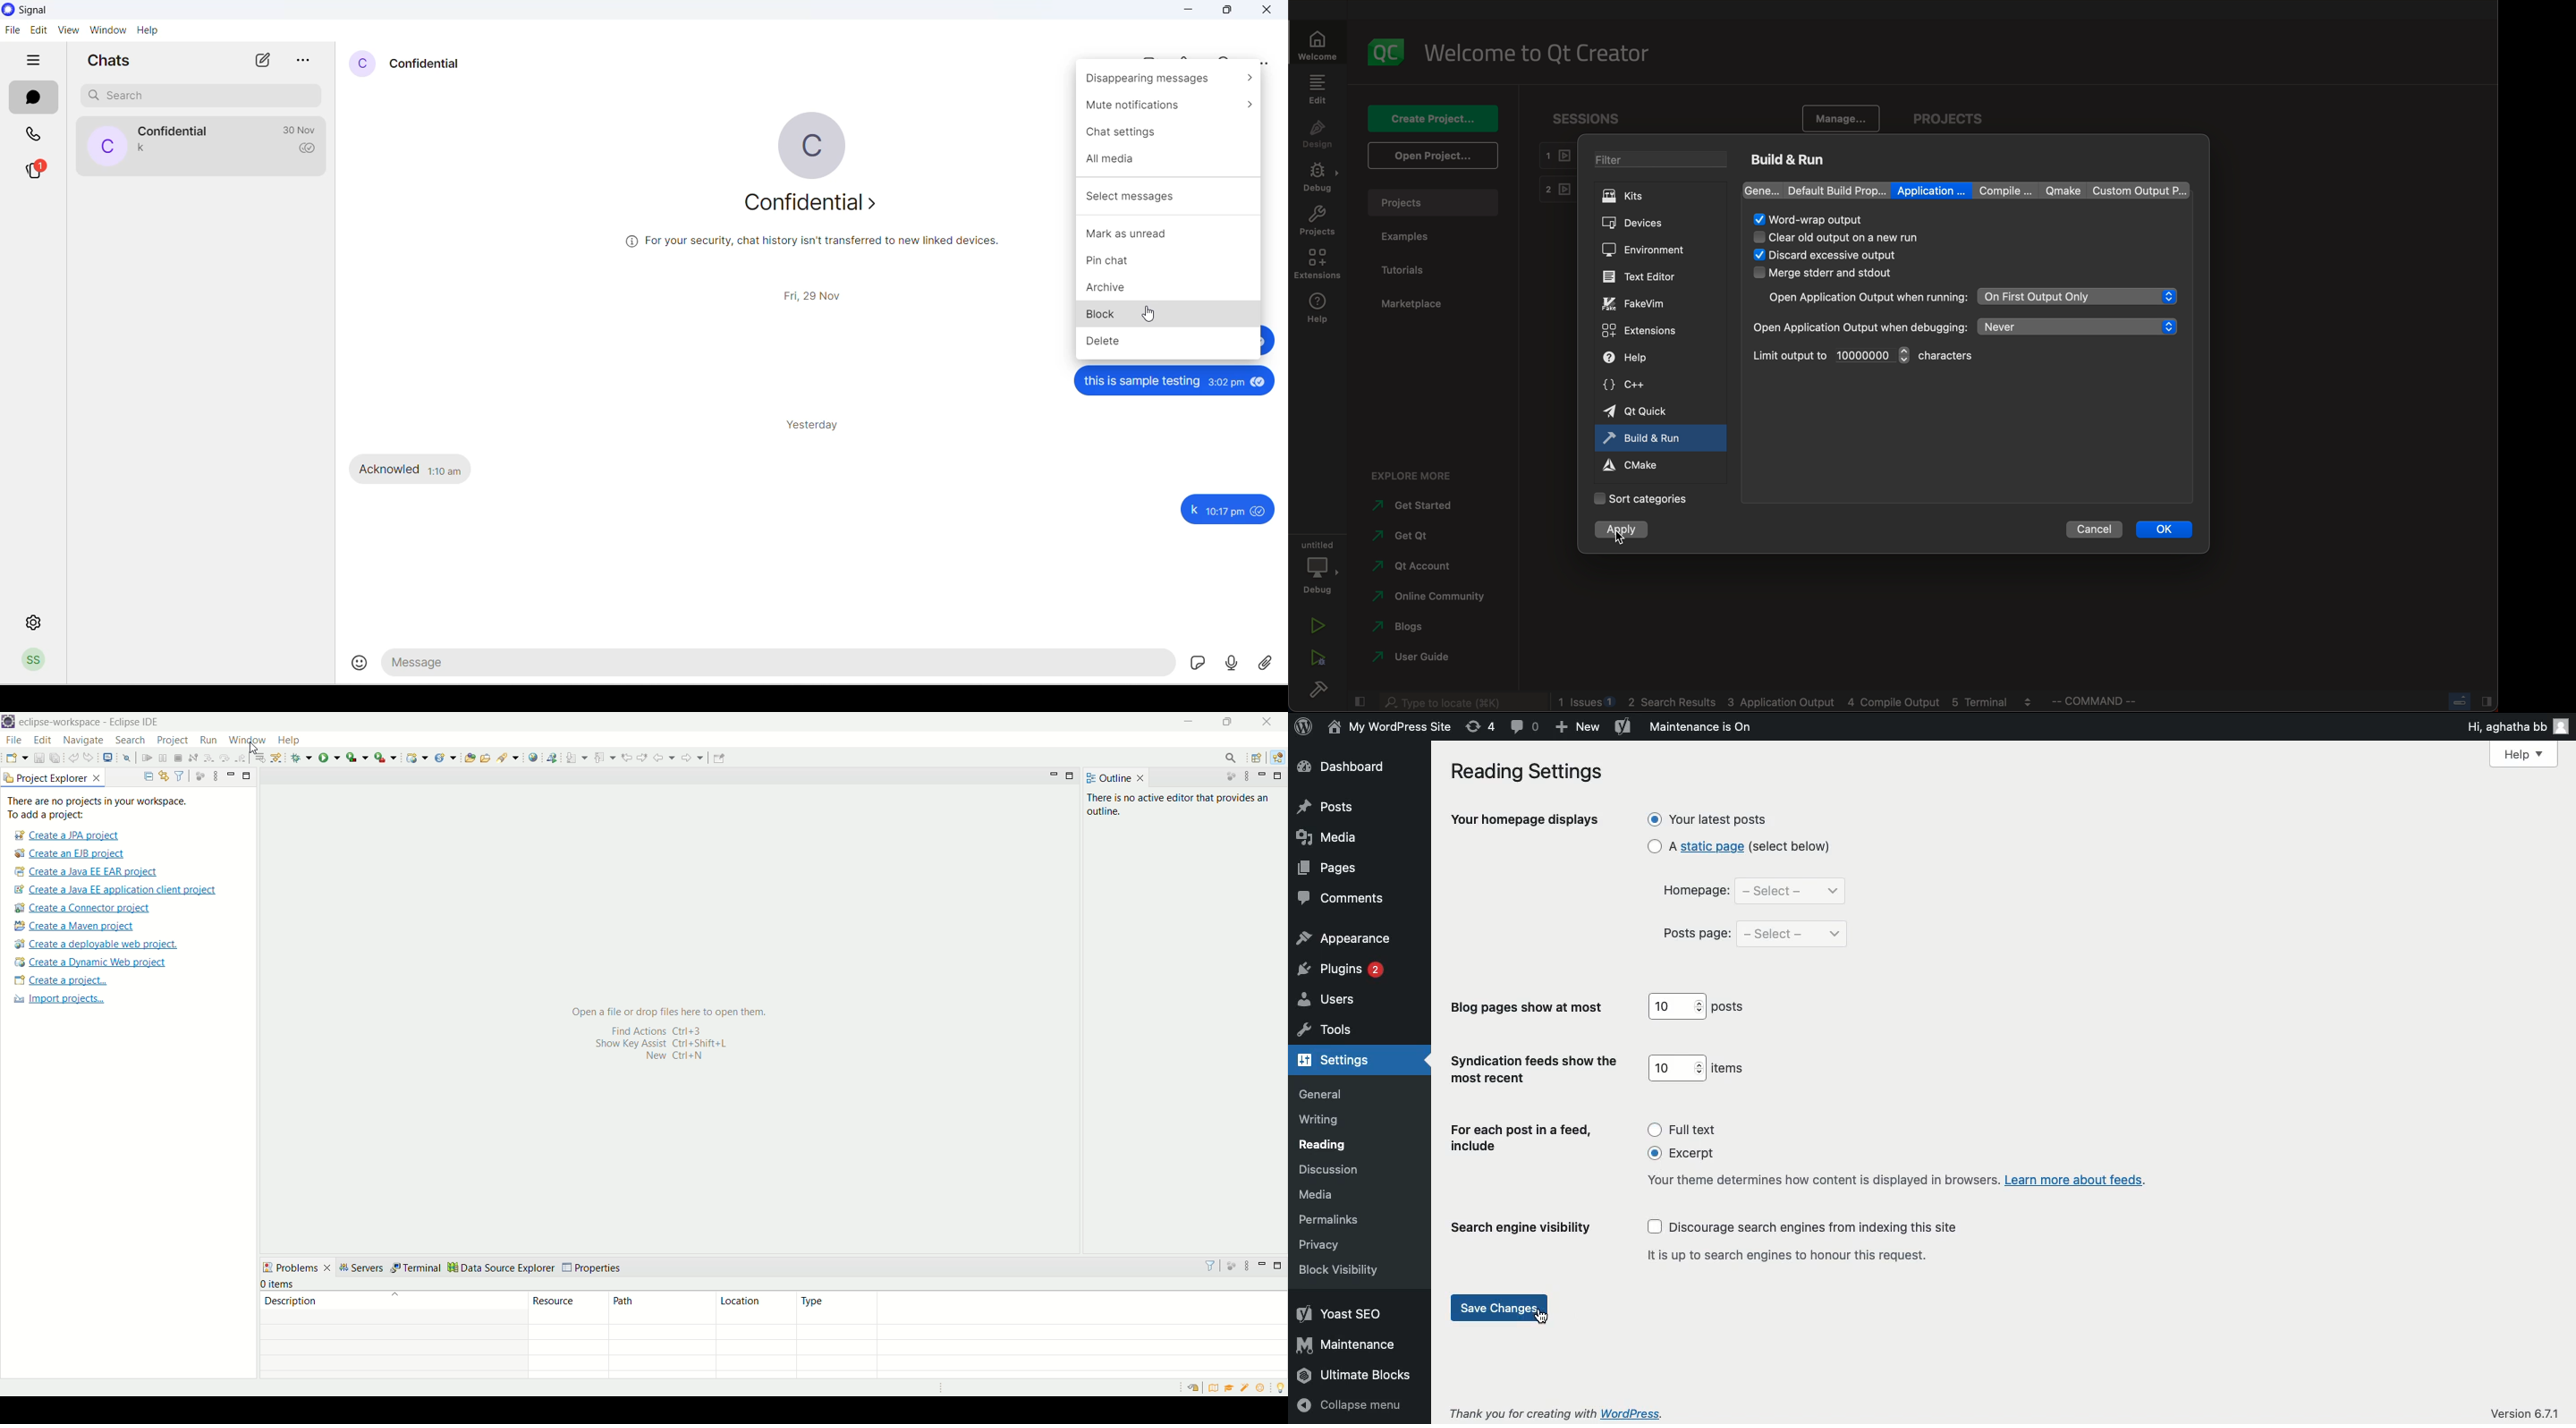 Image resolution: width=2576 pixels, height=1428 pixels. I want to click on cle3ar old output, so click(1858, 237).